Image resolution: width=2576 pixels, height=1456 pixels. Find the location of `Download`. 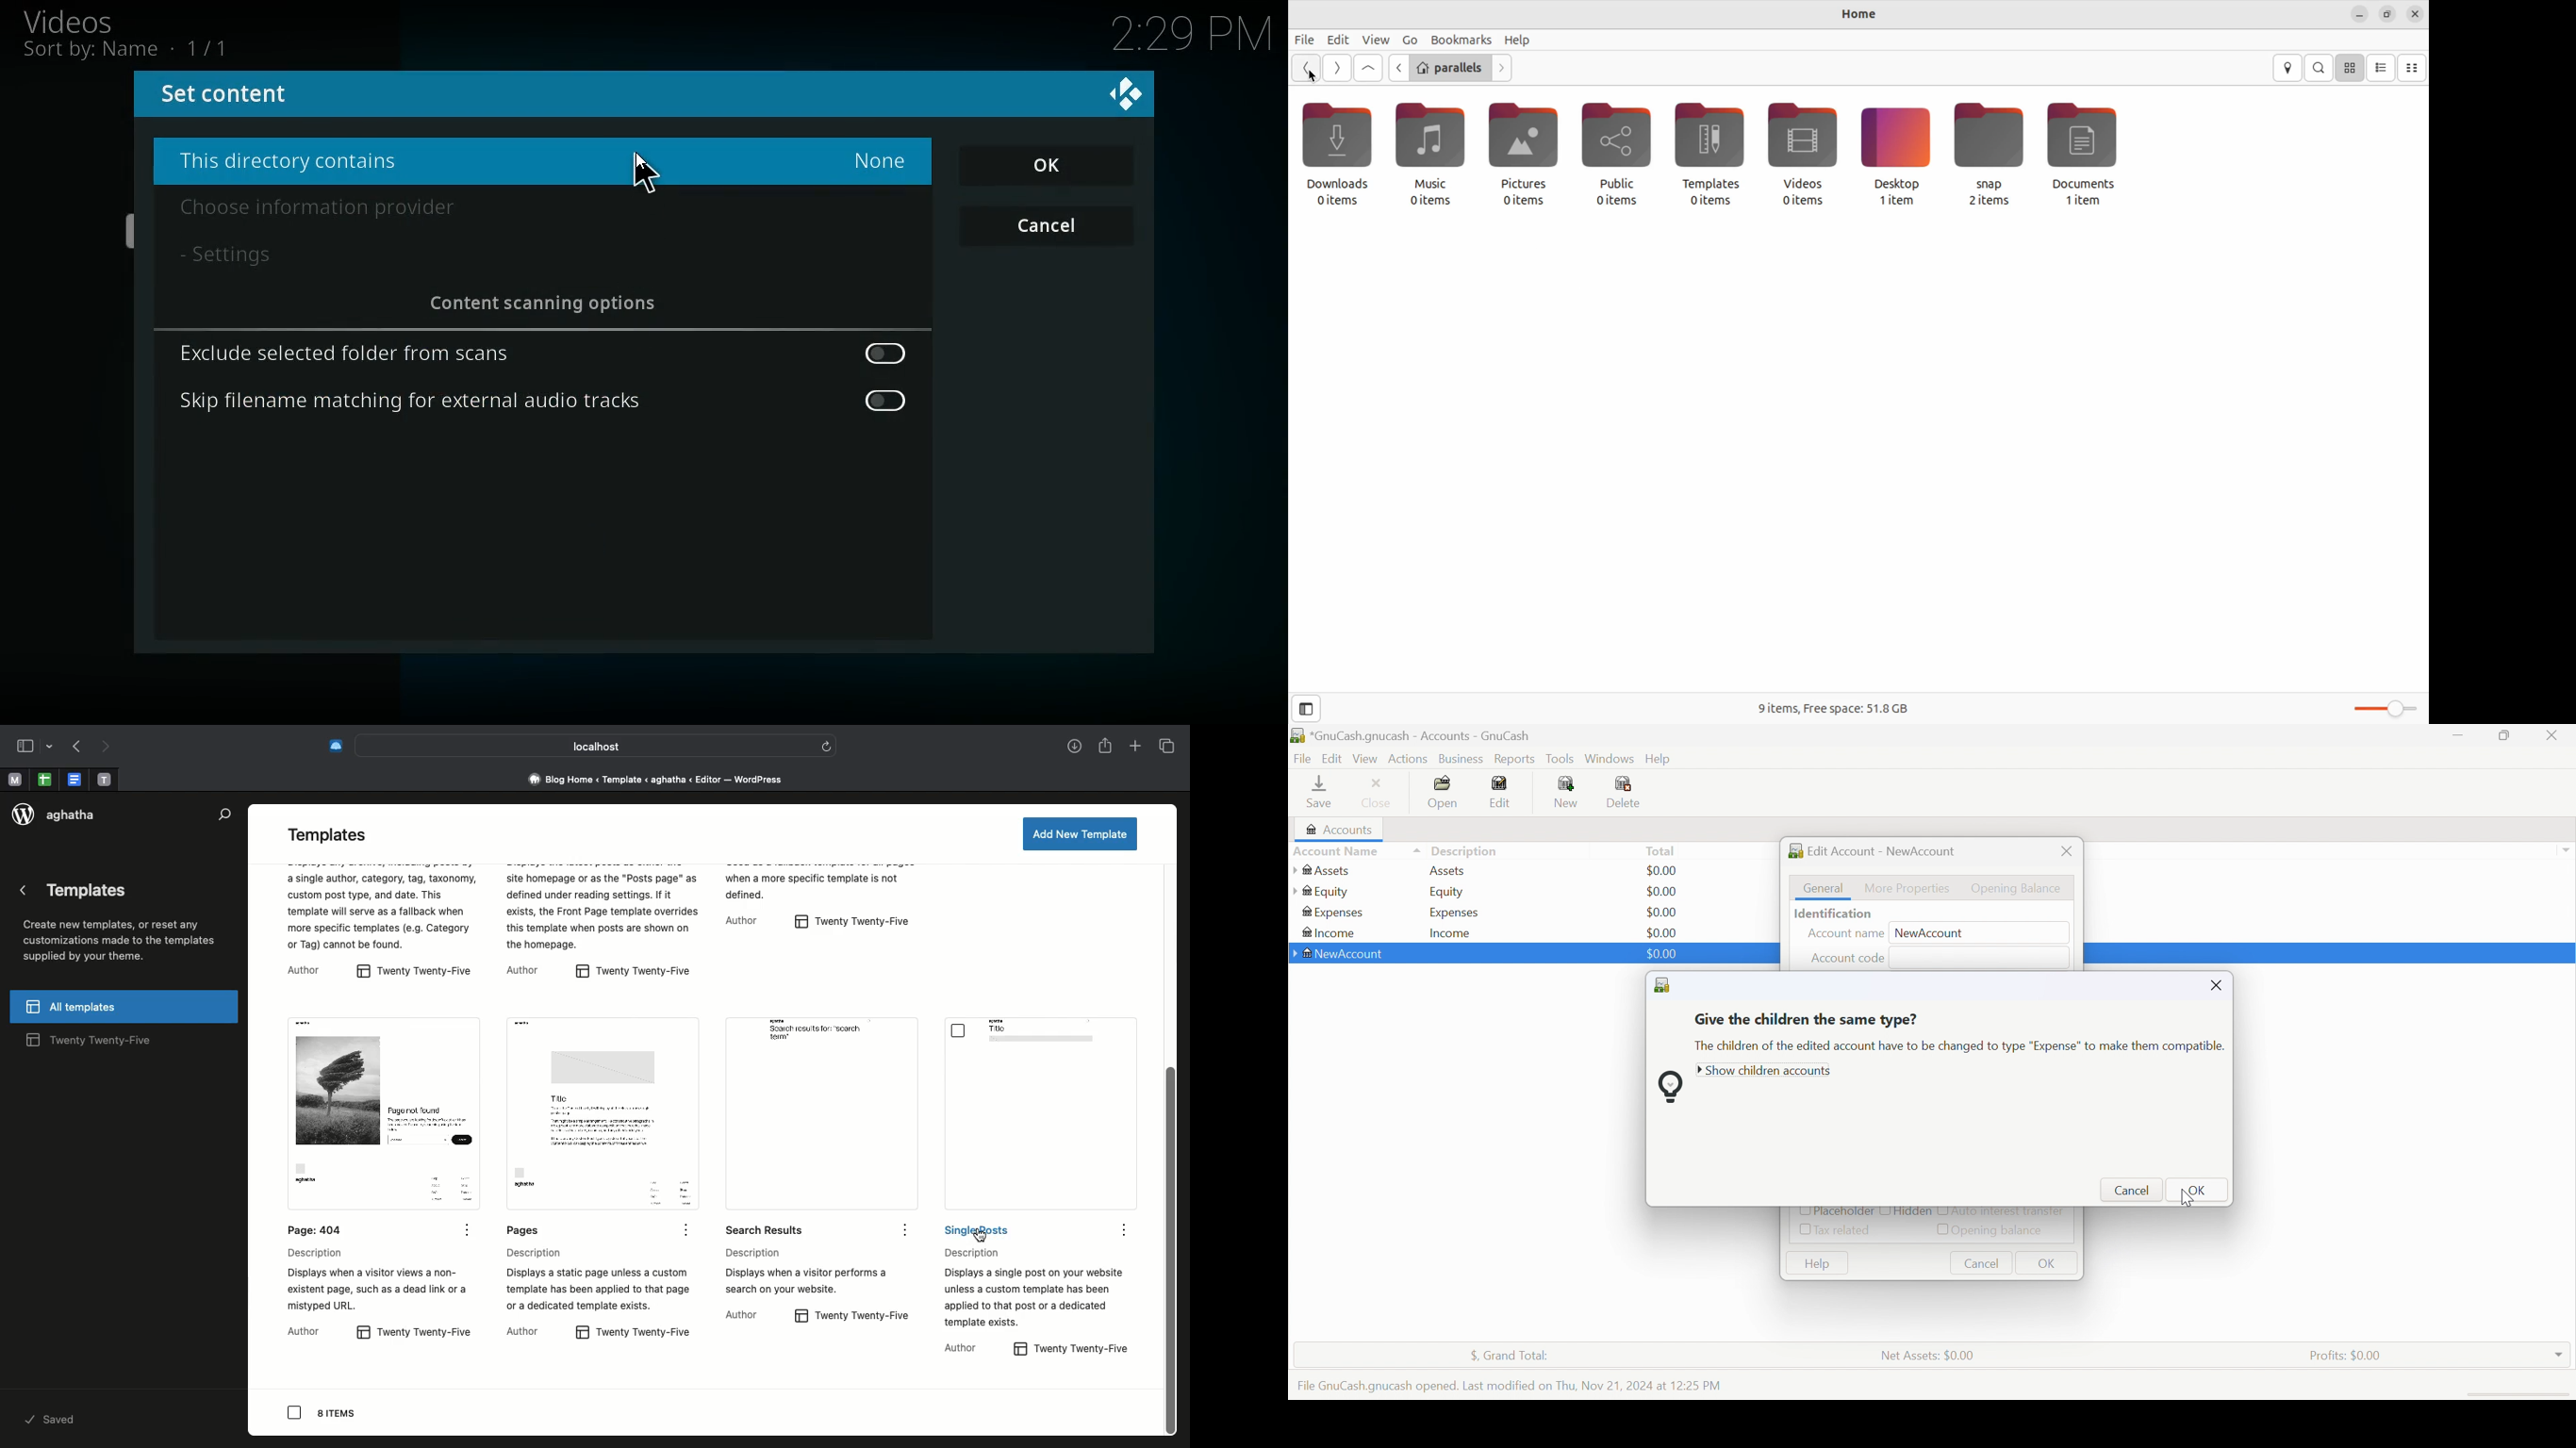

Download is located at coordinates (1072, 747).